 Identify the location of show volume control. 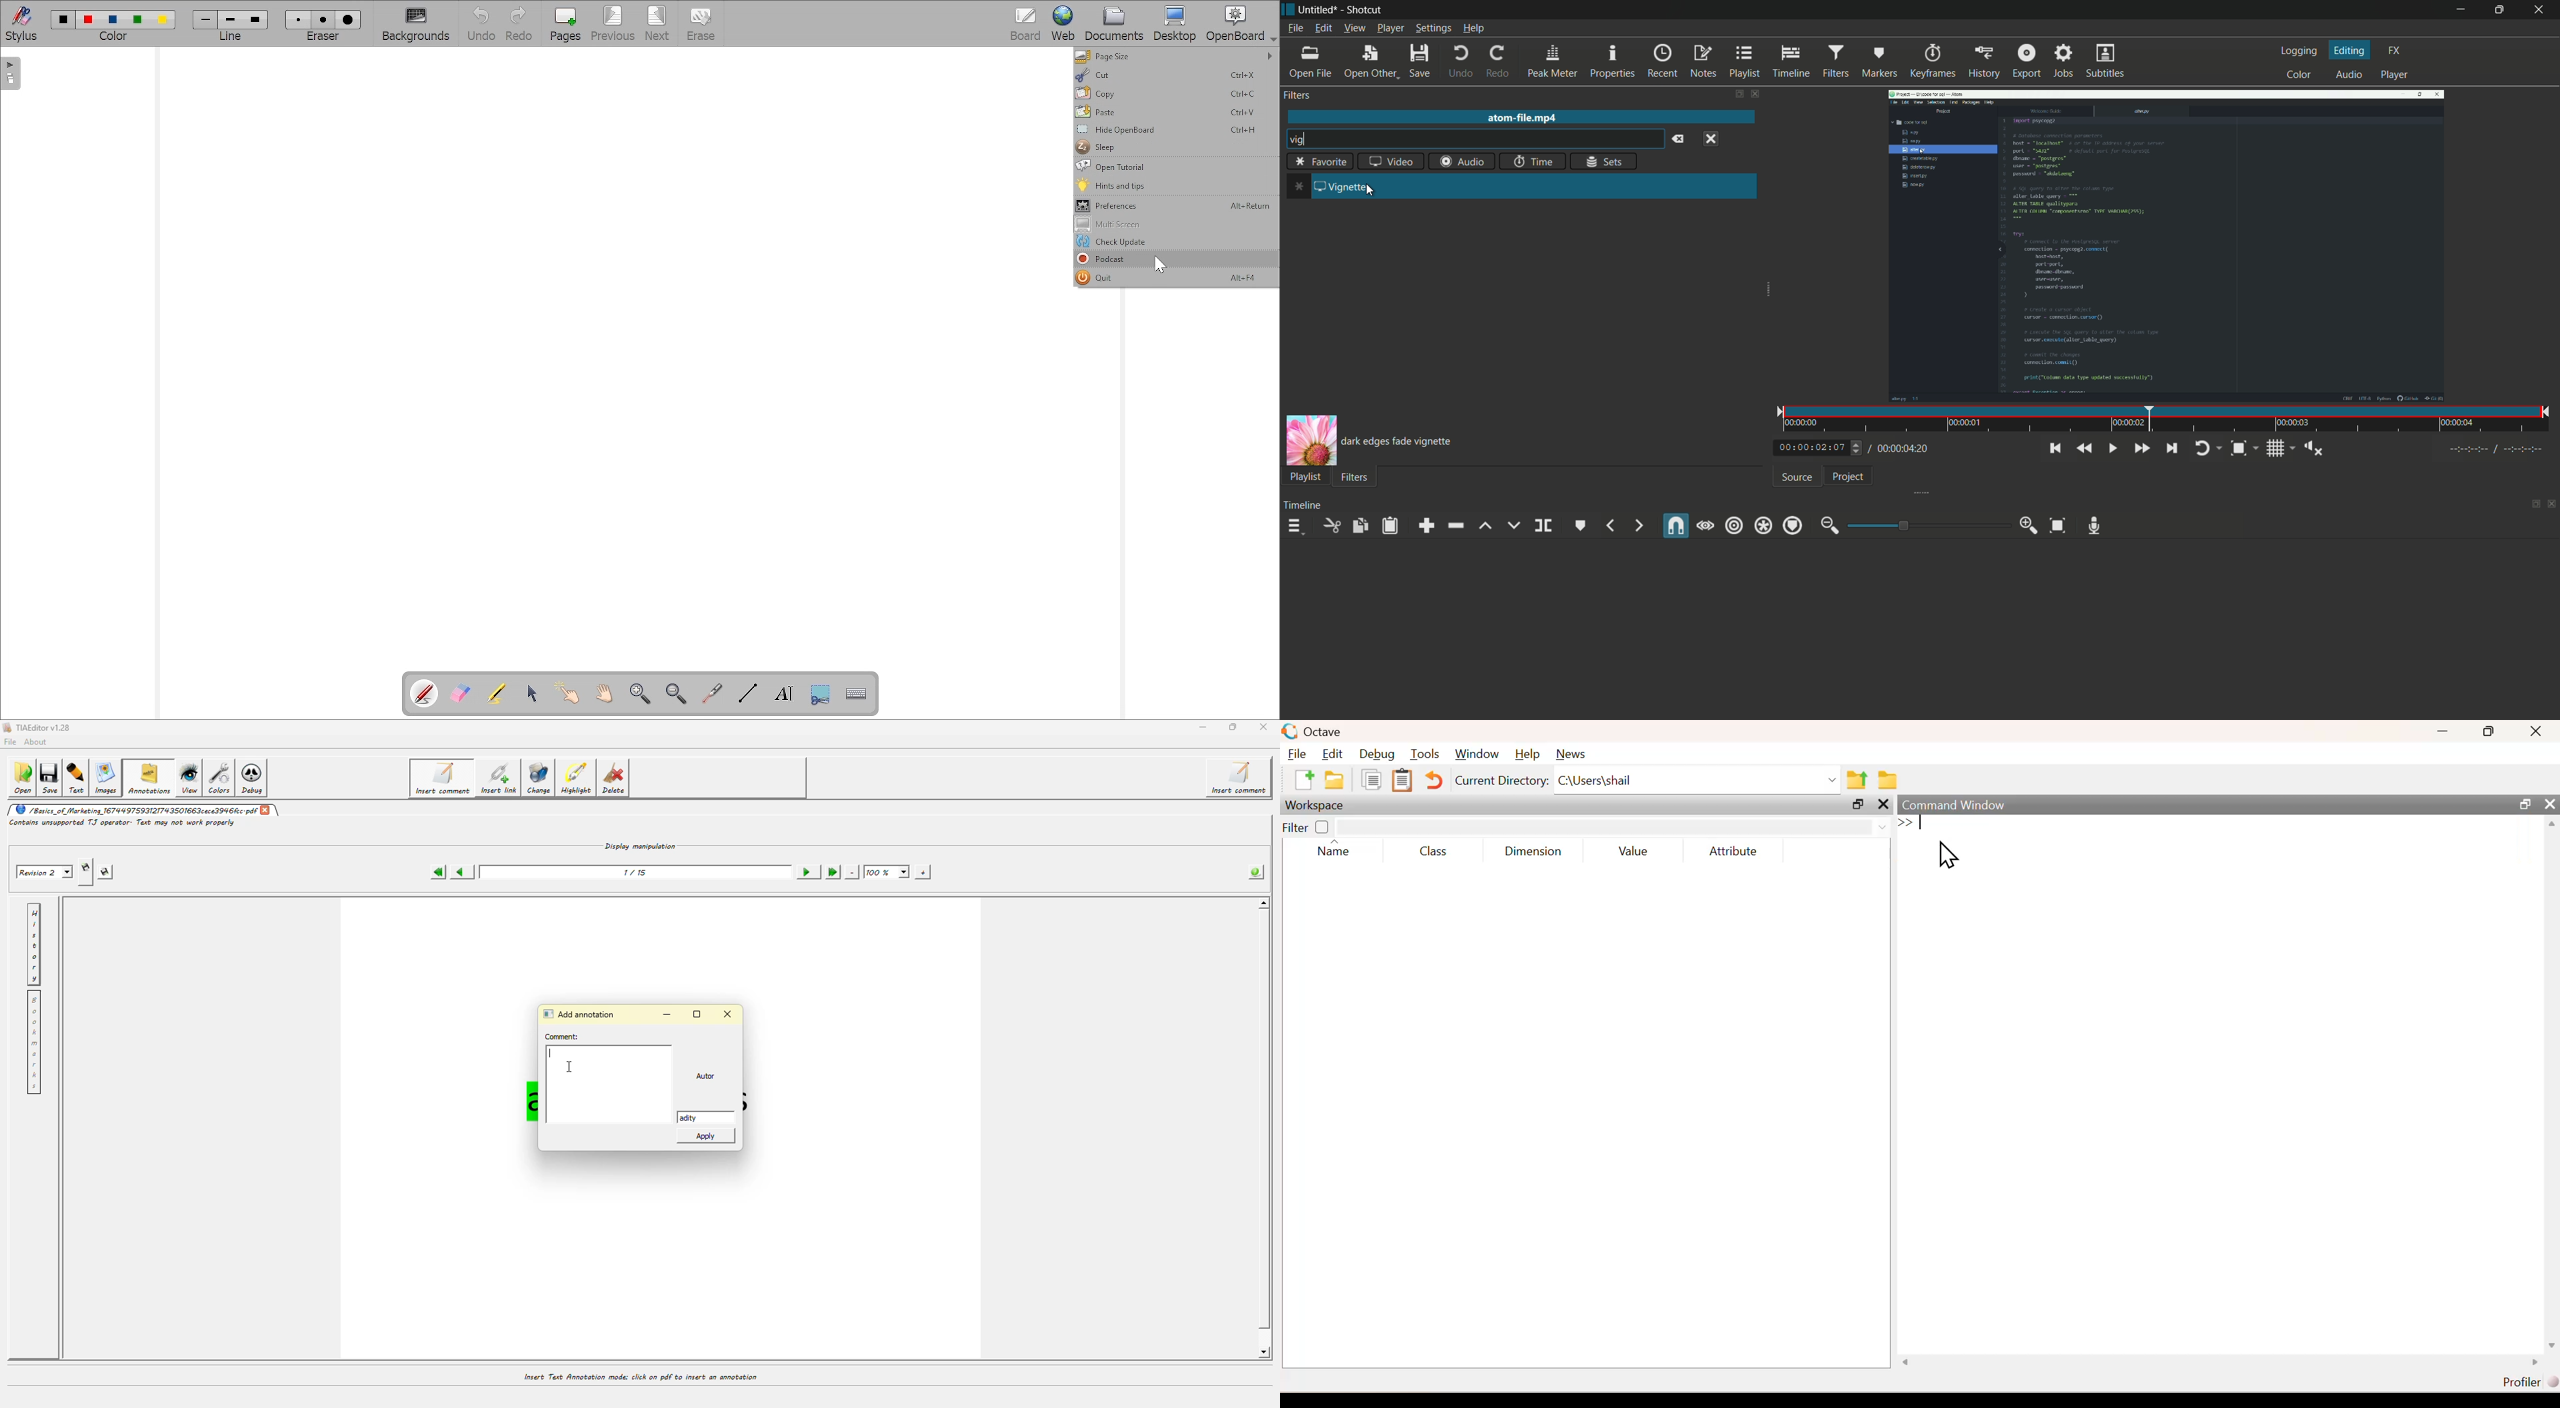
(2313, 449).